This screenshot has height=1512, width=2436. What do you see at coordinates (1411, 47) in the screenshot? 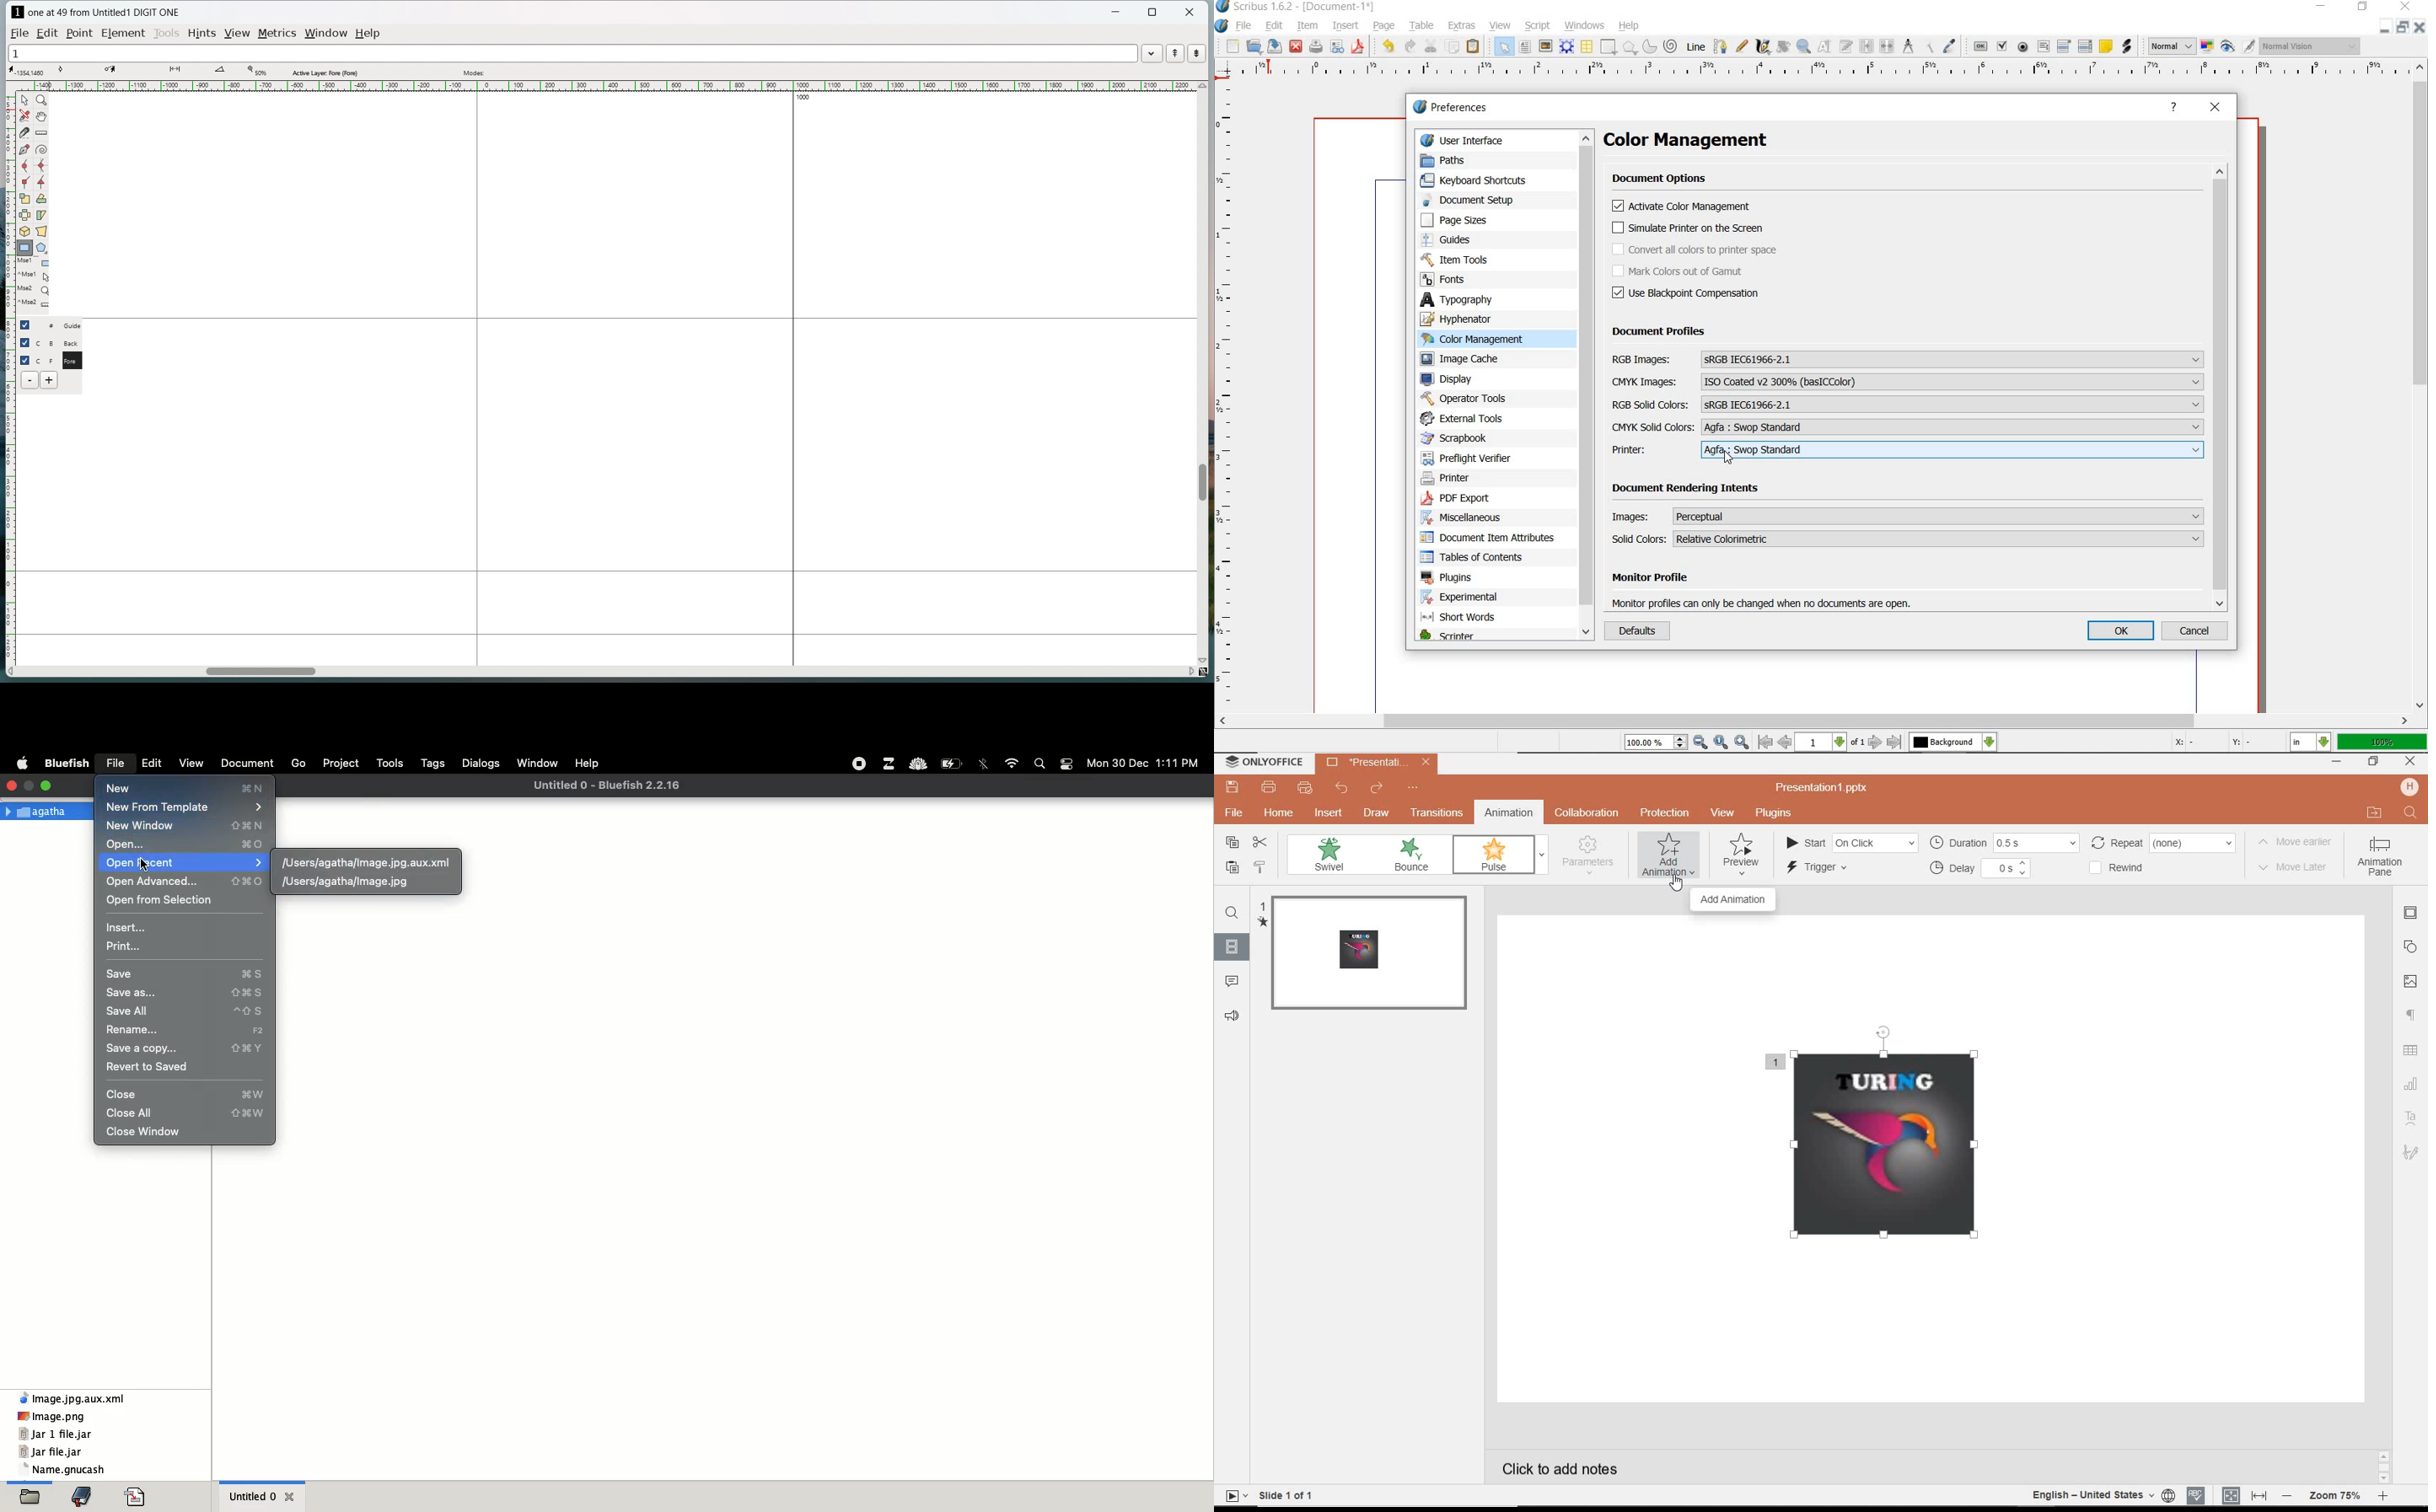
I see `redo` at bounding box center [1411, 47].